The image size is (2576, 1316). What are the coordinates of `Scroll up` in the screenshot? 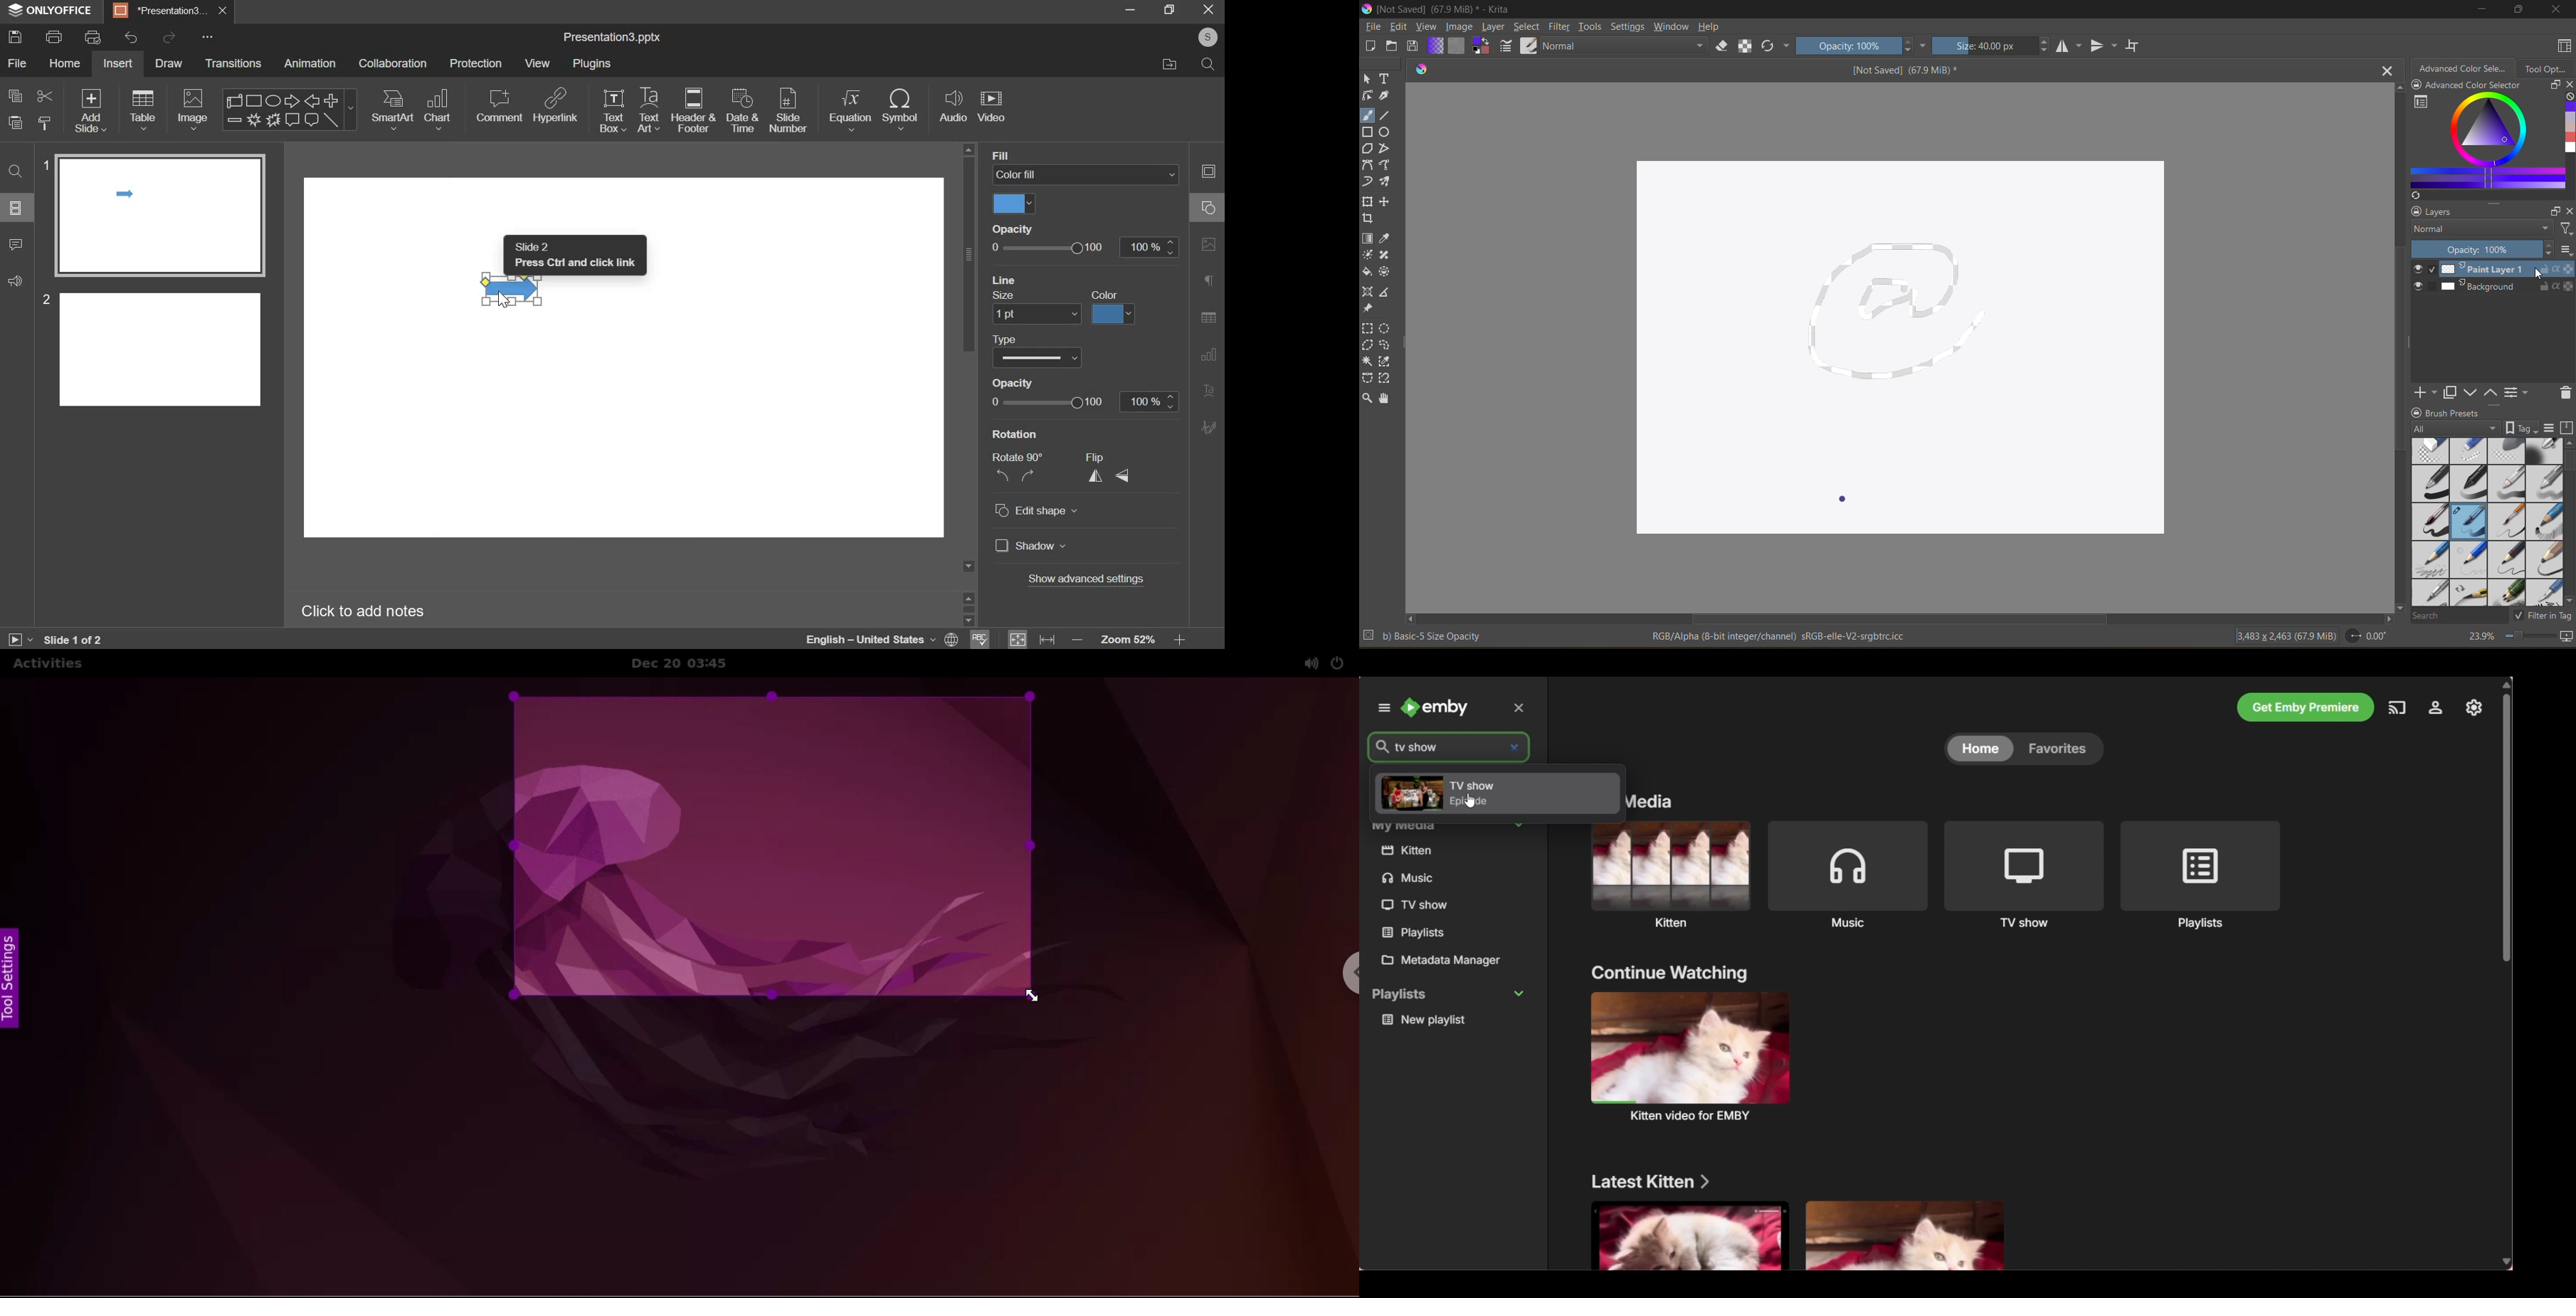 It's located at (968, 149).